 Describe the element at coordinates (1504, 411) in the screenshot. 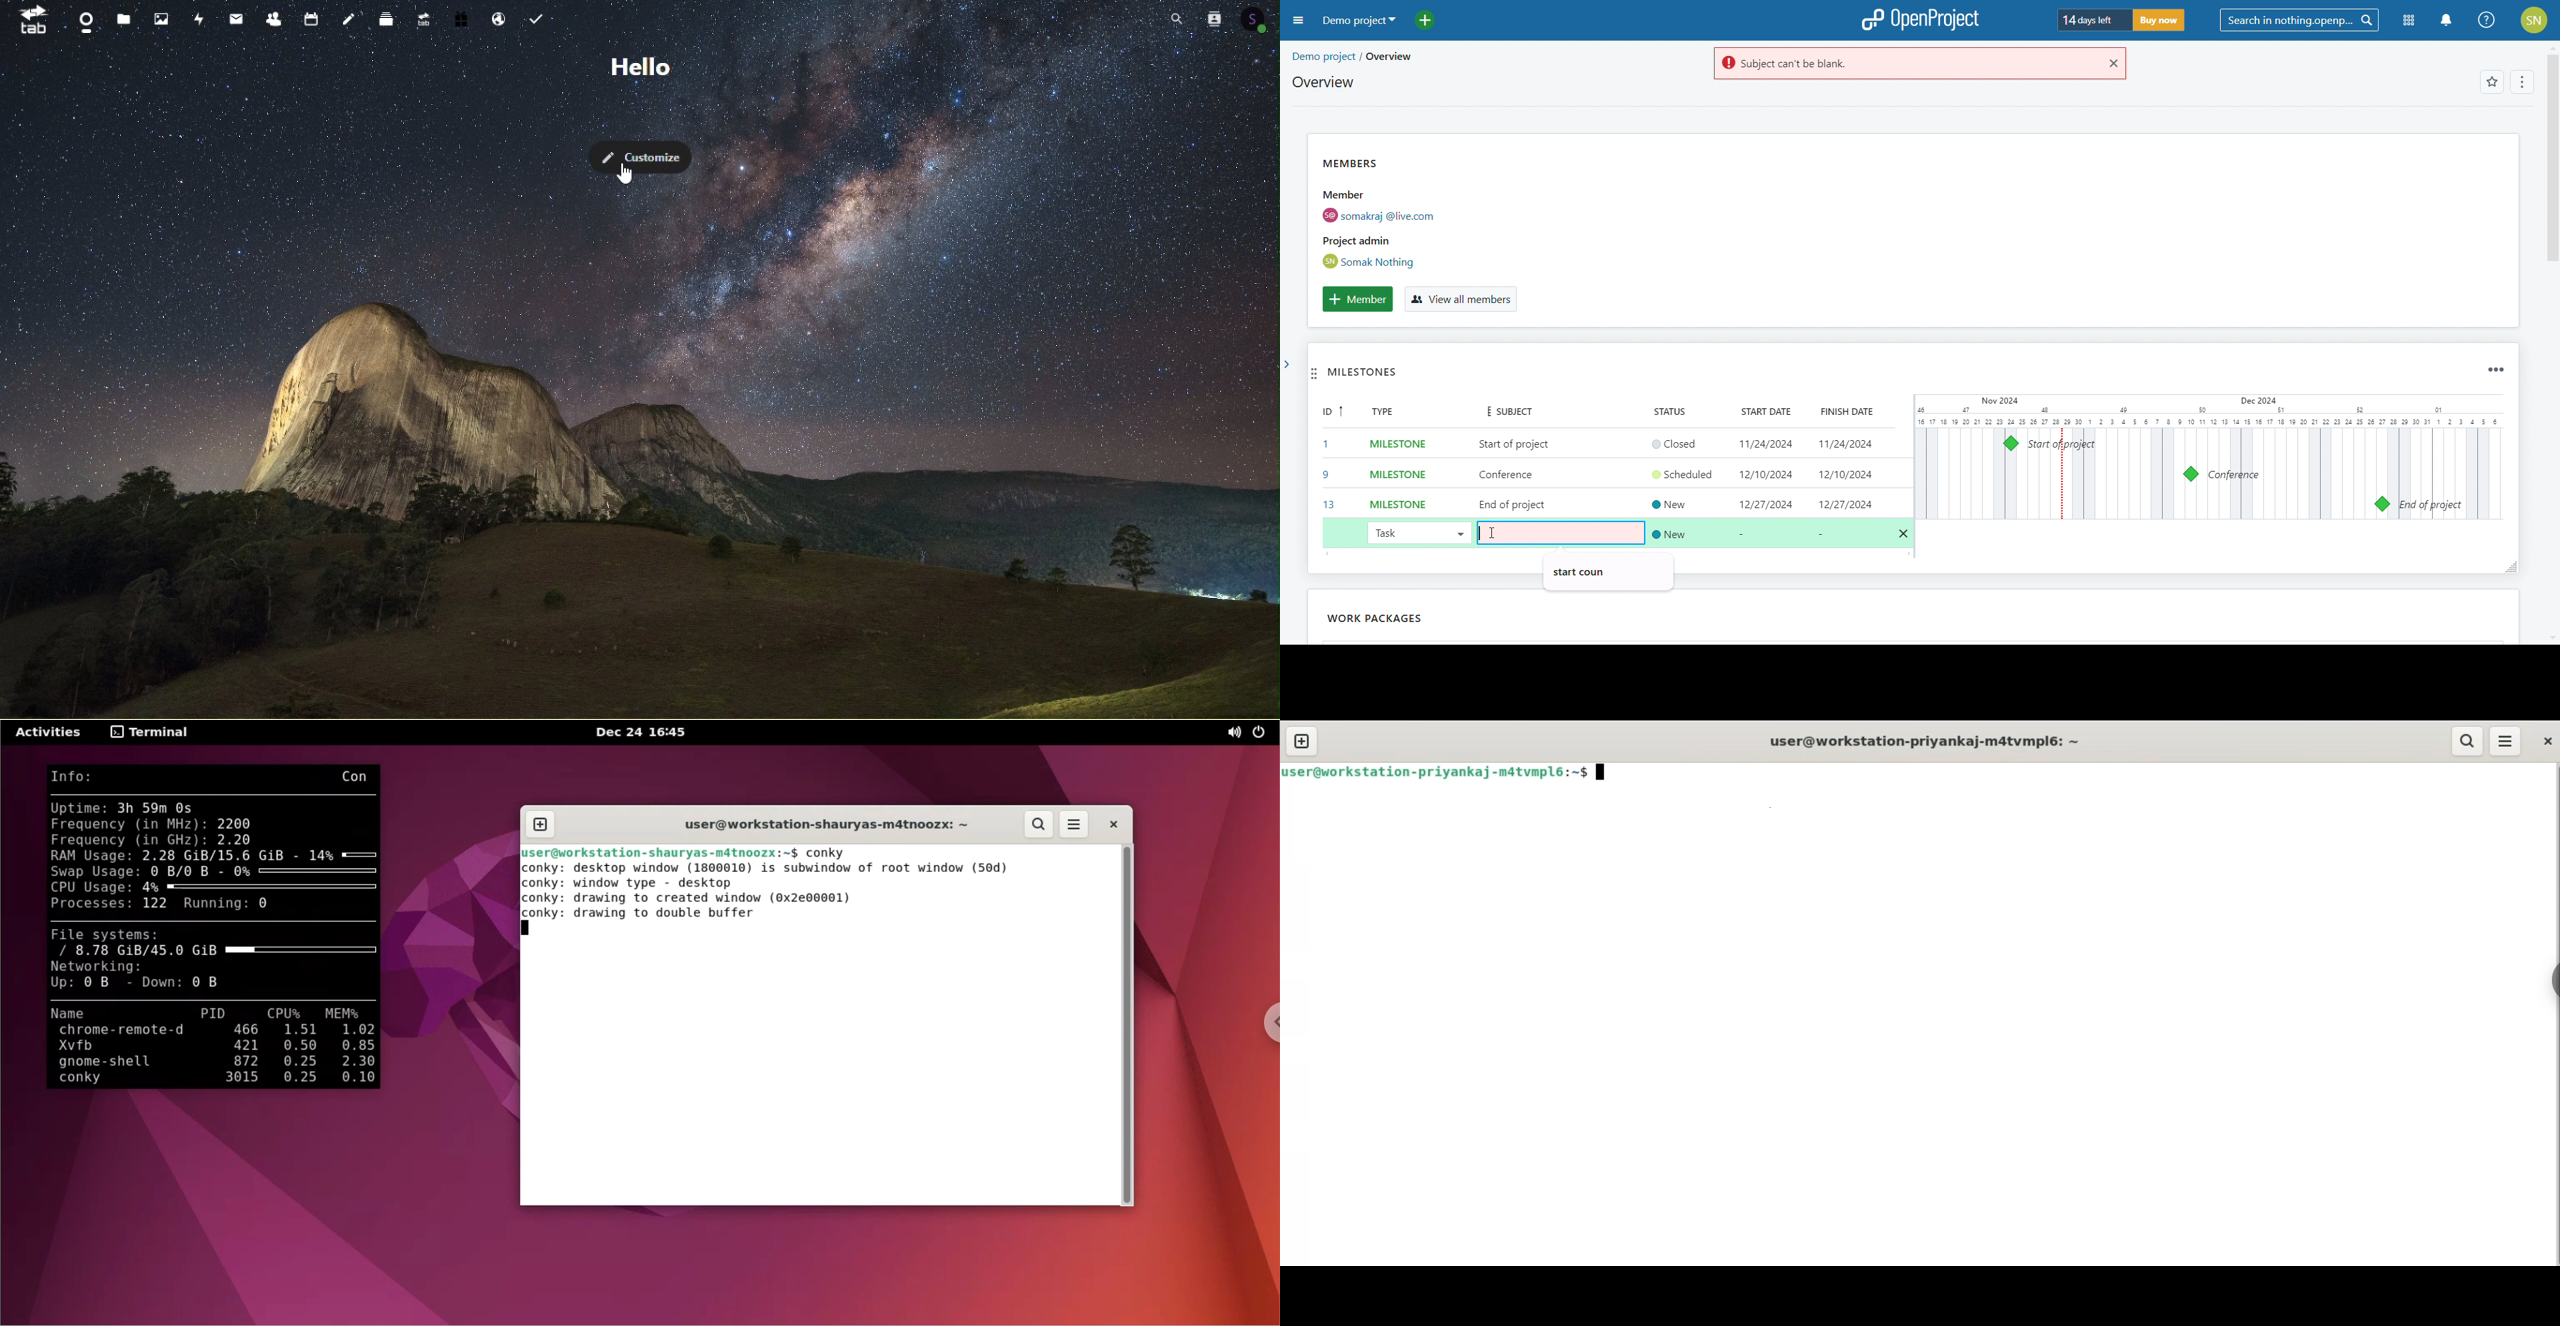

I see `subject` at that location.